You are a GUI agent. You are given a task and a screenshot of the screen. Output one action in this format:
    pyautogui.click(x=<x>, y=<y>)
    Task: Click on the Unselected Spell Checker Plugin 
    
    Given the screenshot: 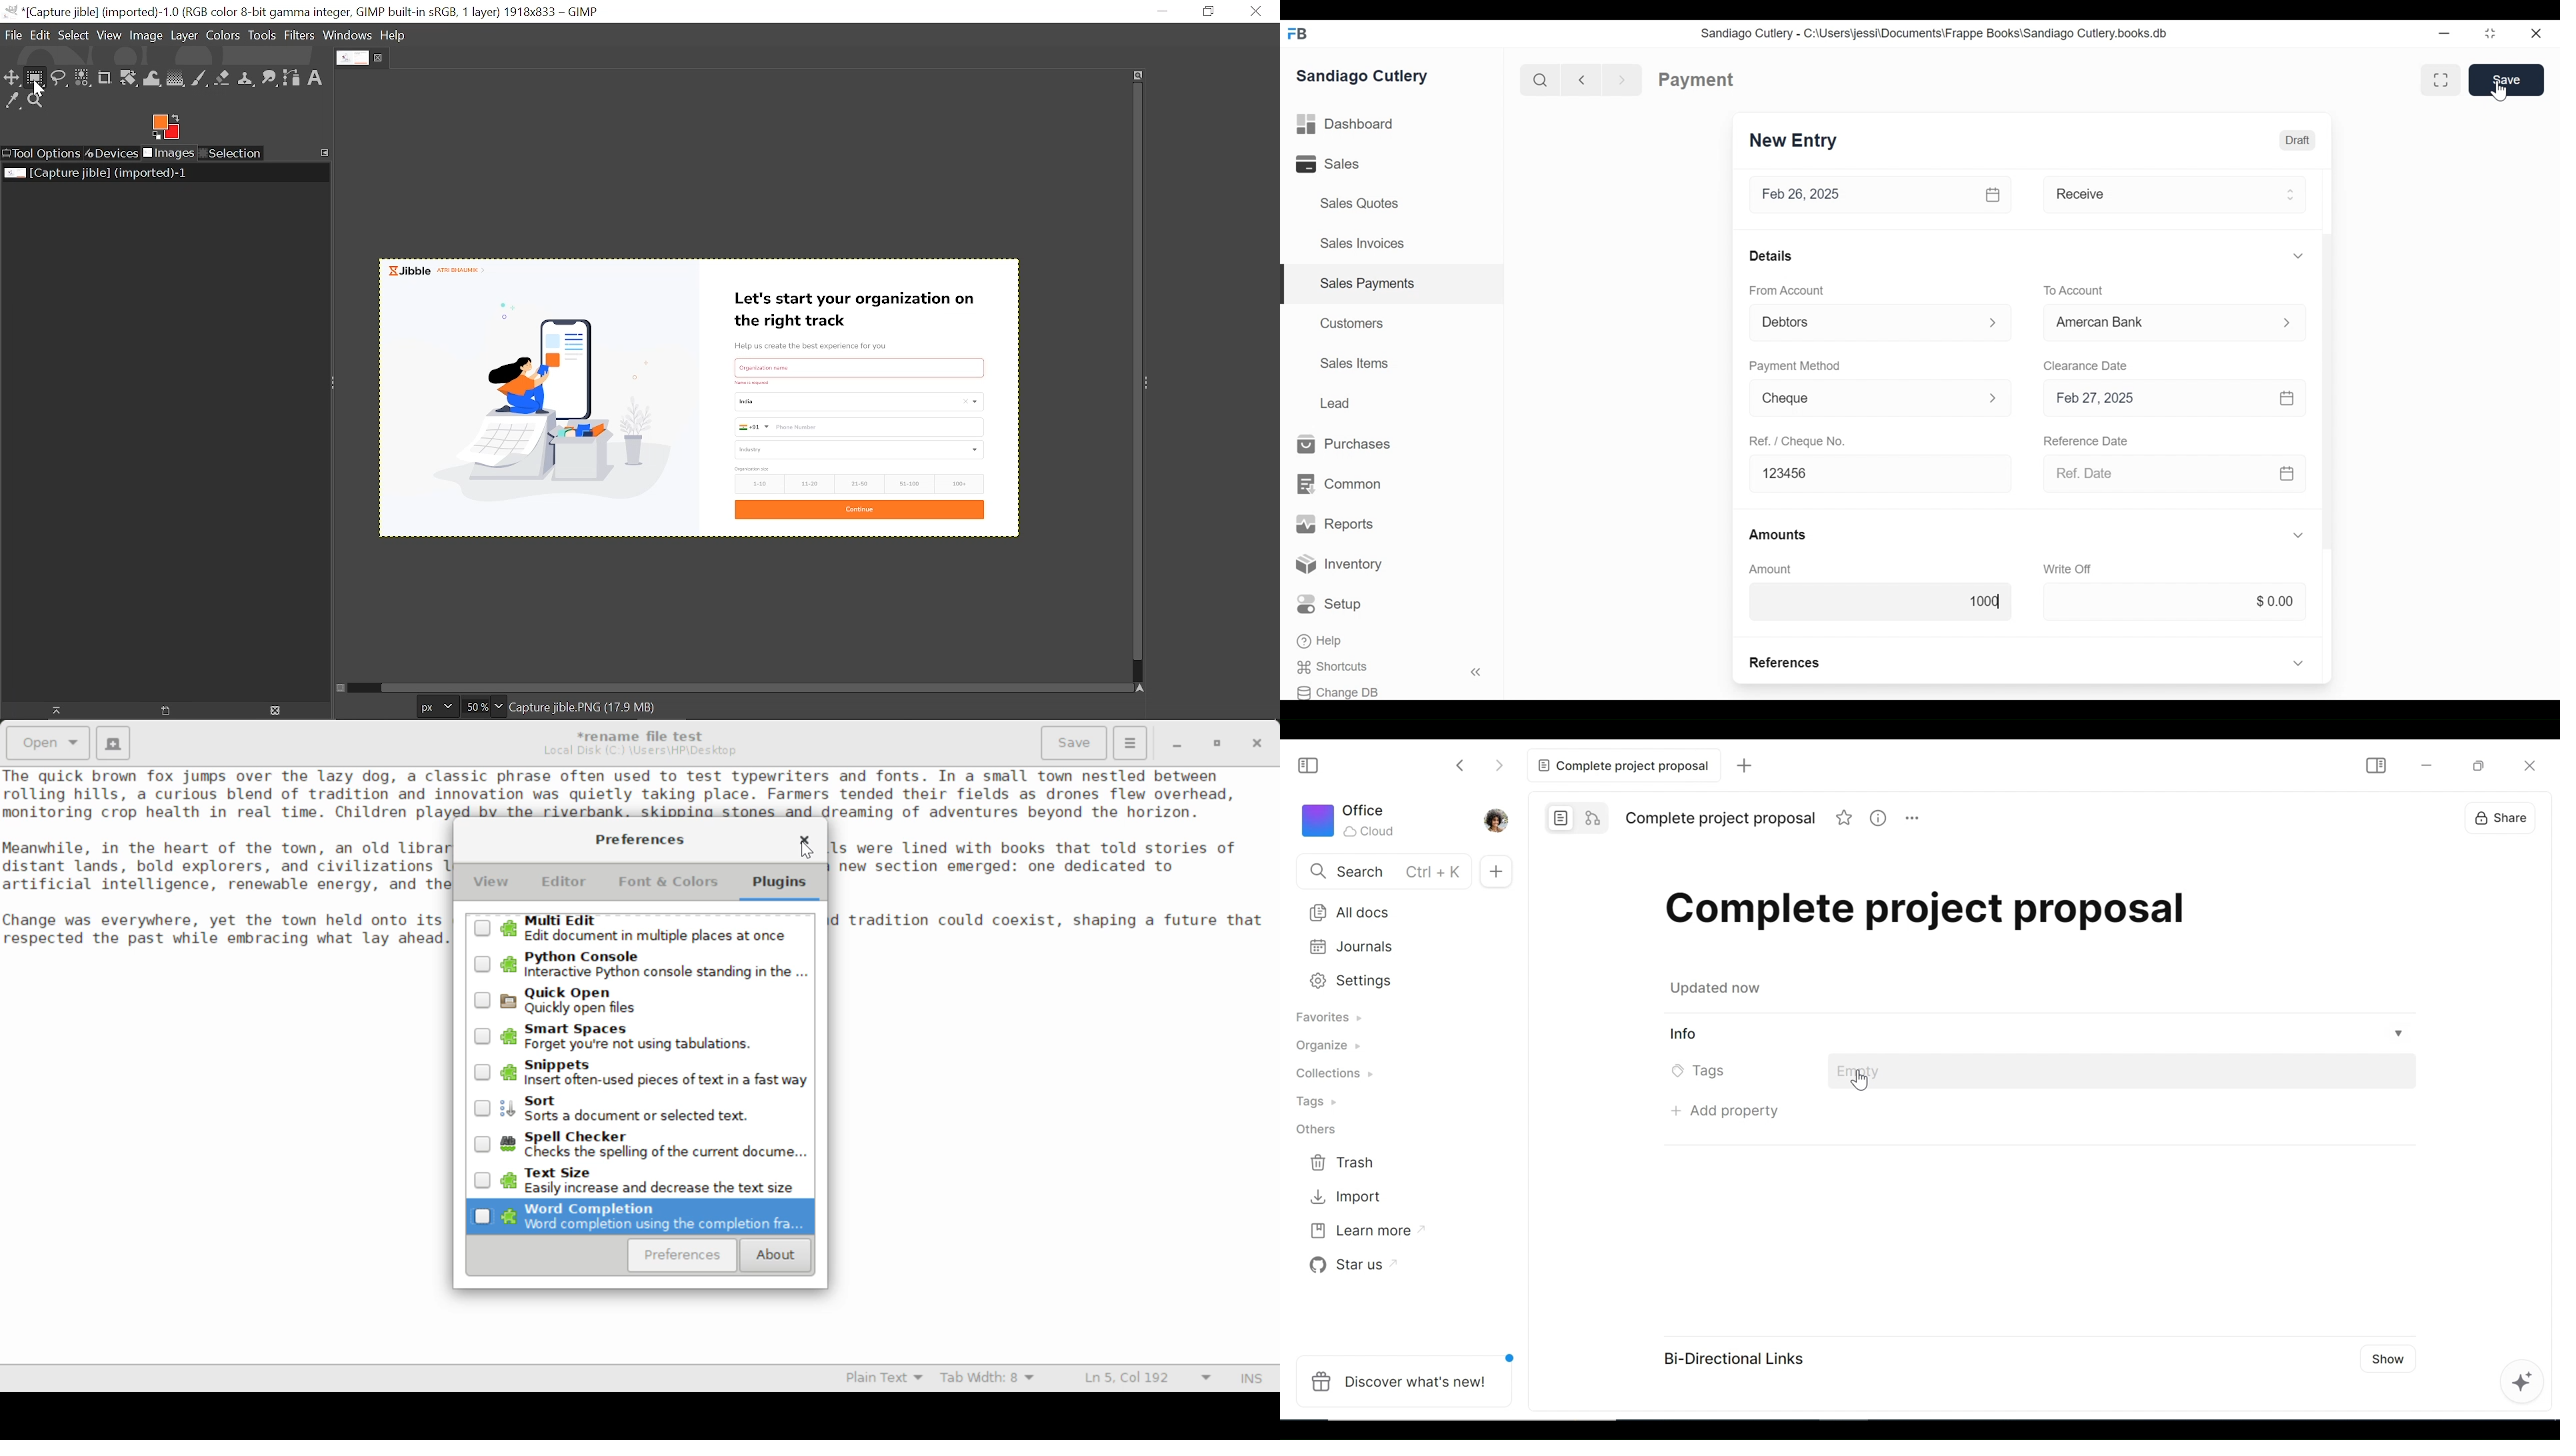 What is the action you would take?
    pyautogui.click(x=643, y=1144)
    